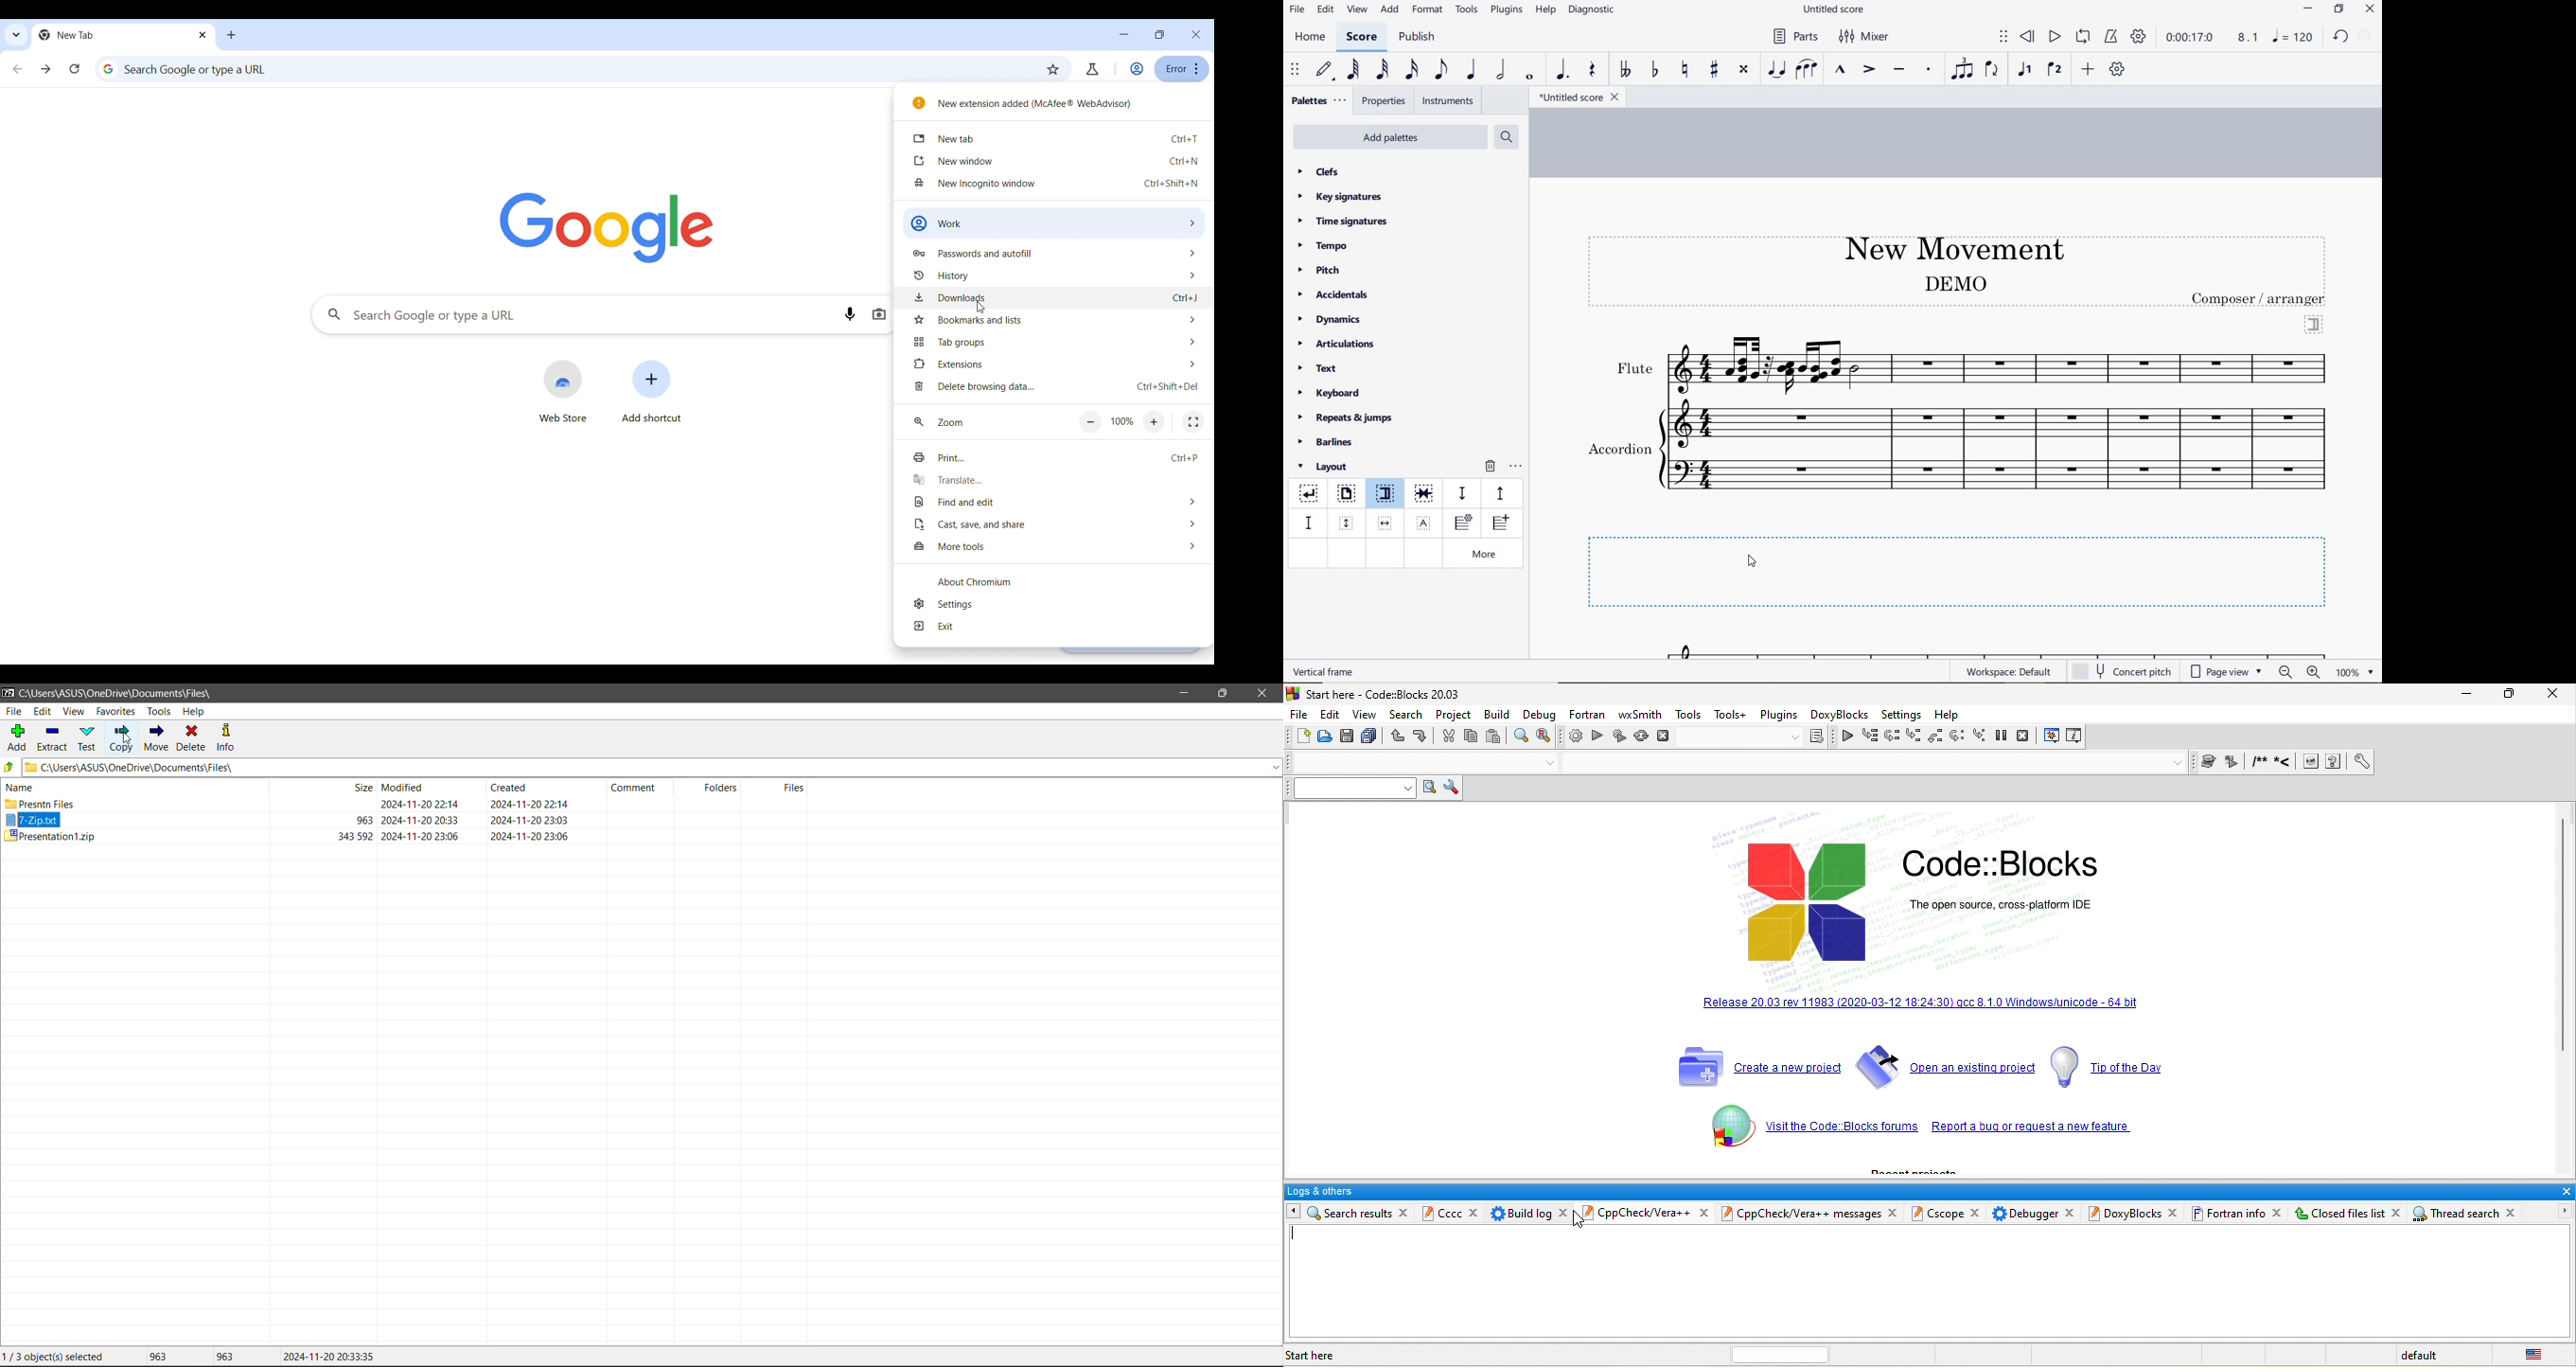 The width and height of the screenshot is (2576, 1372). What do you see at coordinates (23, 786) in the screenshot?
I see `Name` at bounding box center [23, 786].